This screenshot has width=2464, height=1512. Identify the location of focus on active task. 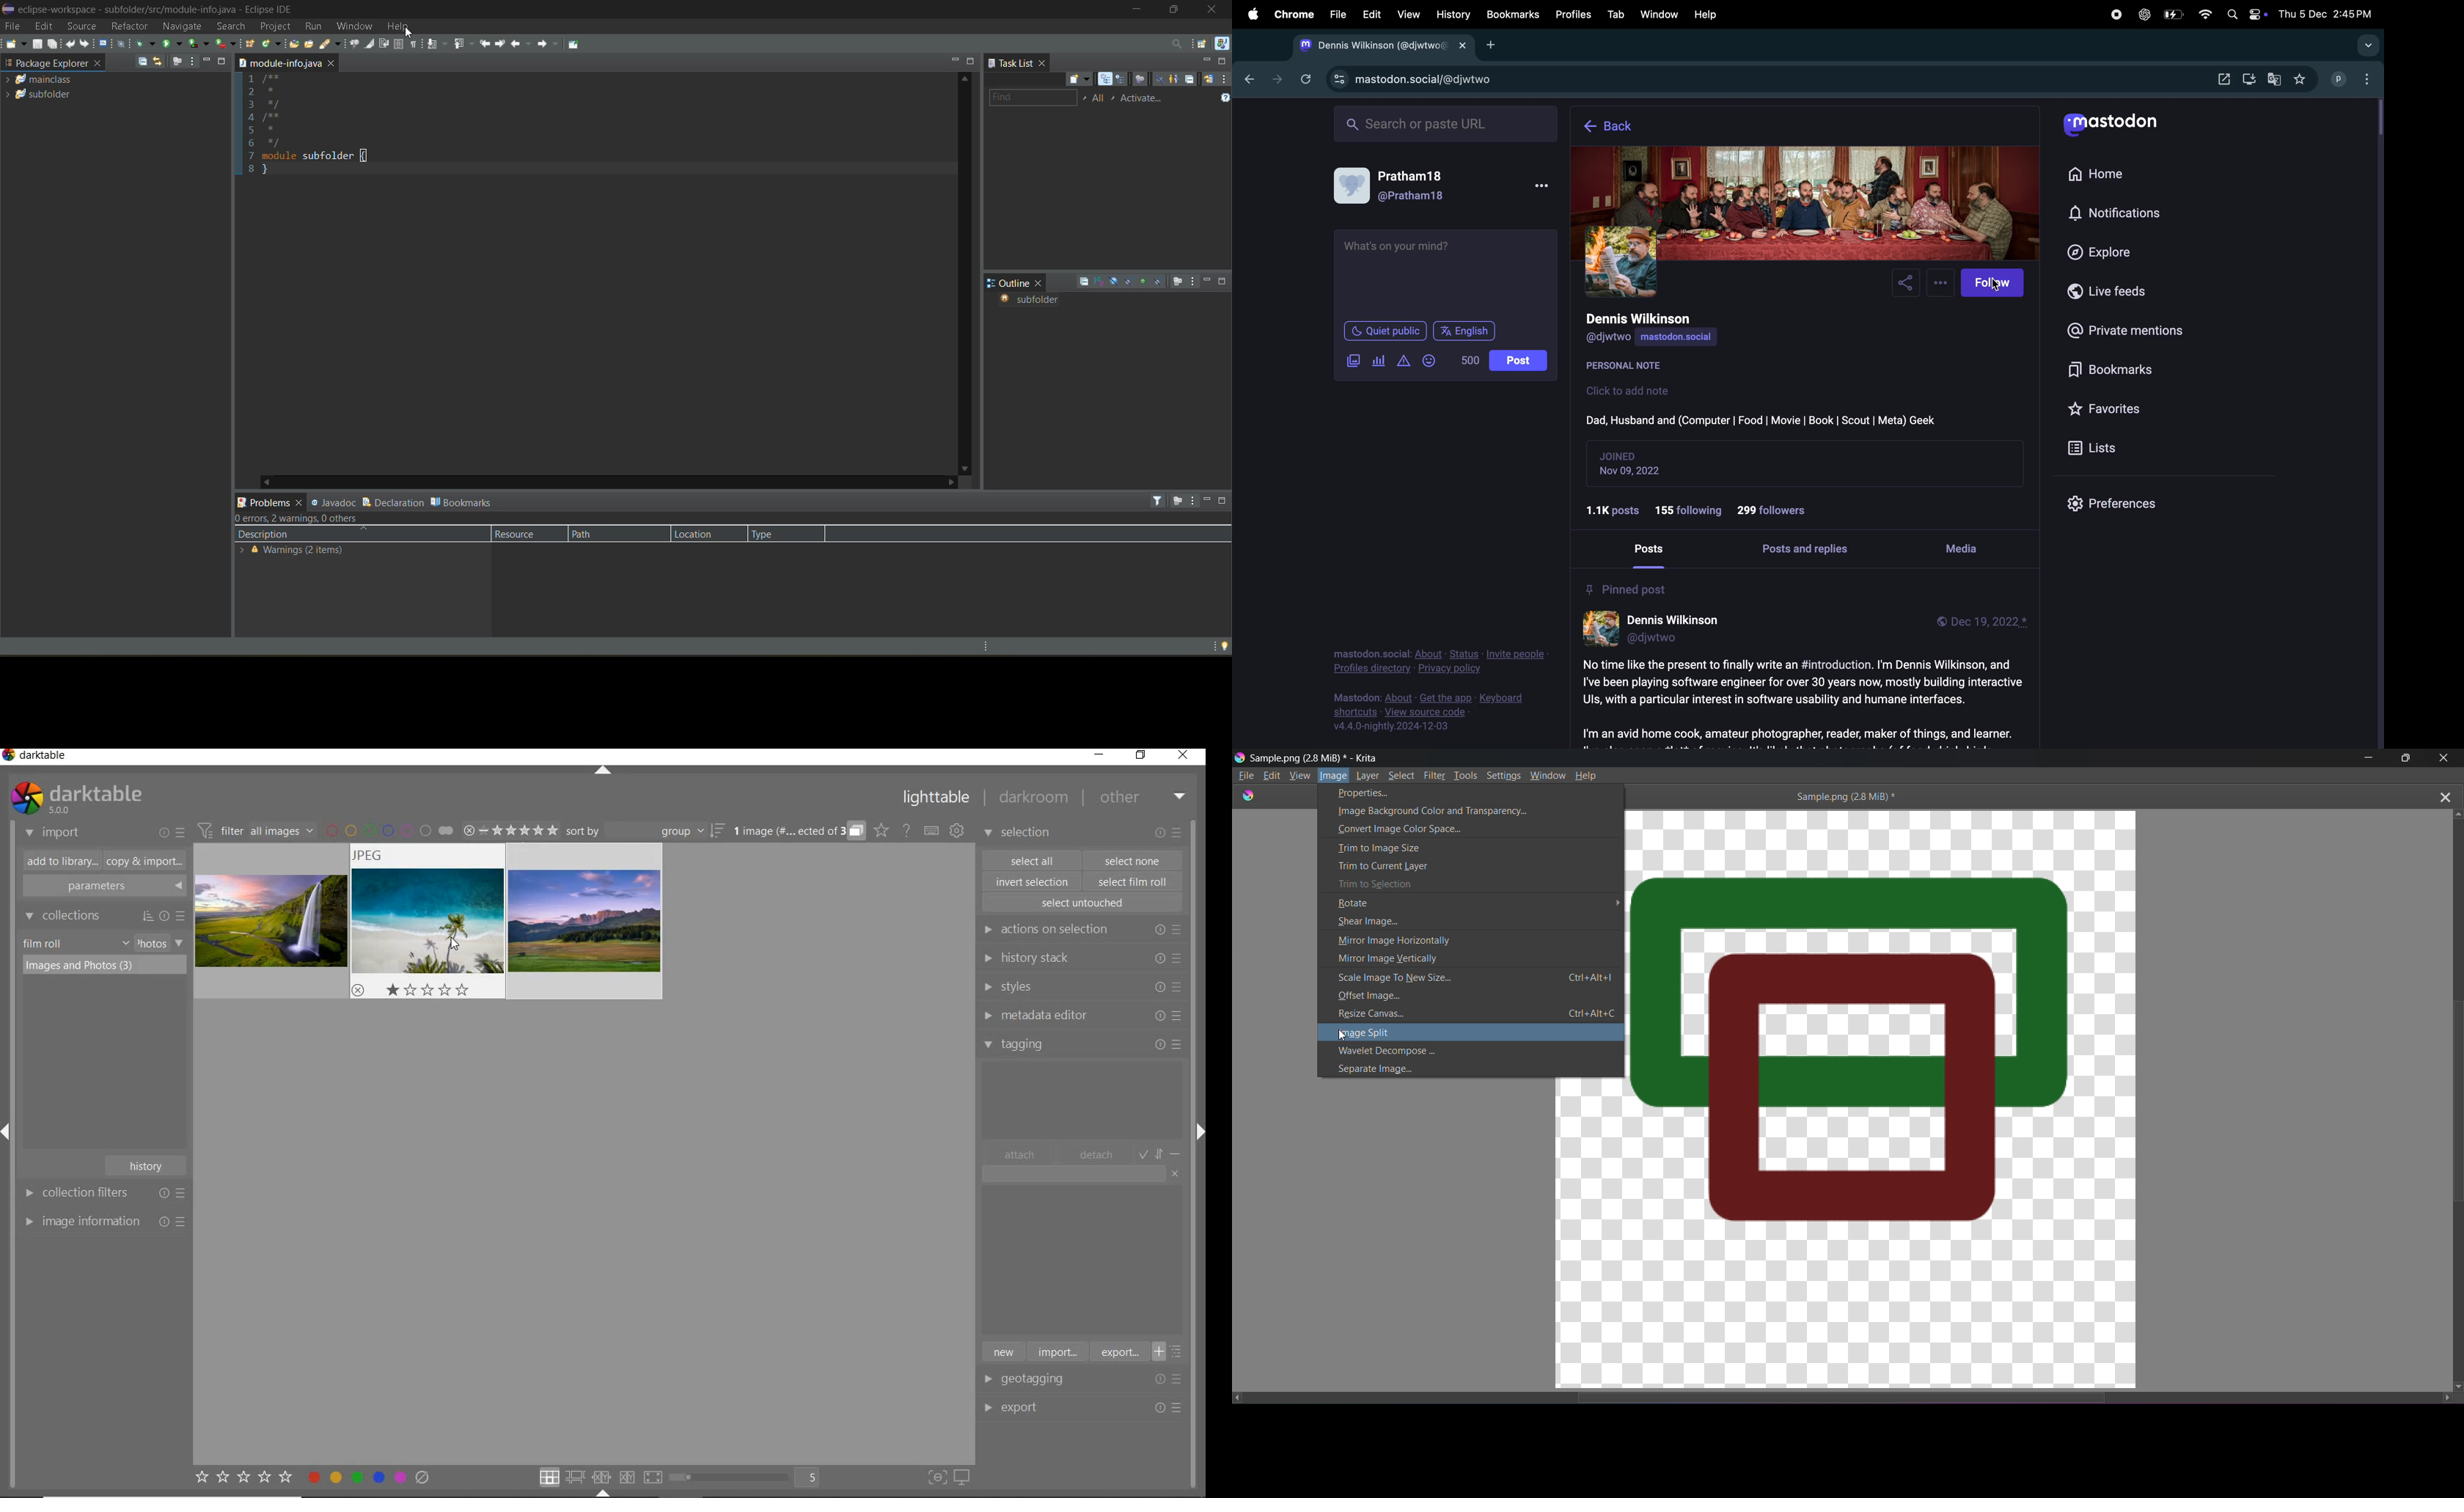
(1179, 501).